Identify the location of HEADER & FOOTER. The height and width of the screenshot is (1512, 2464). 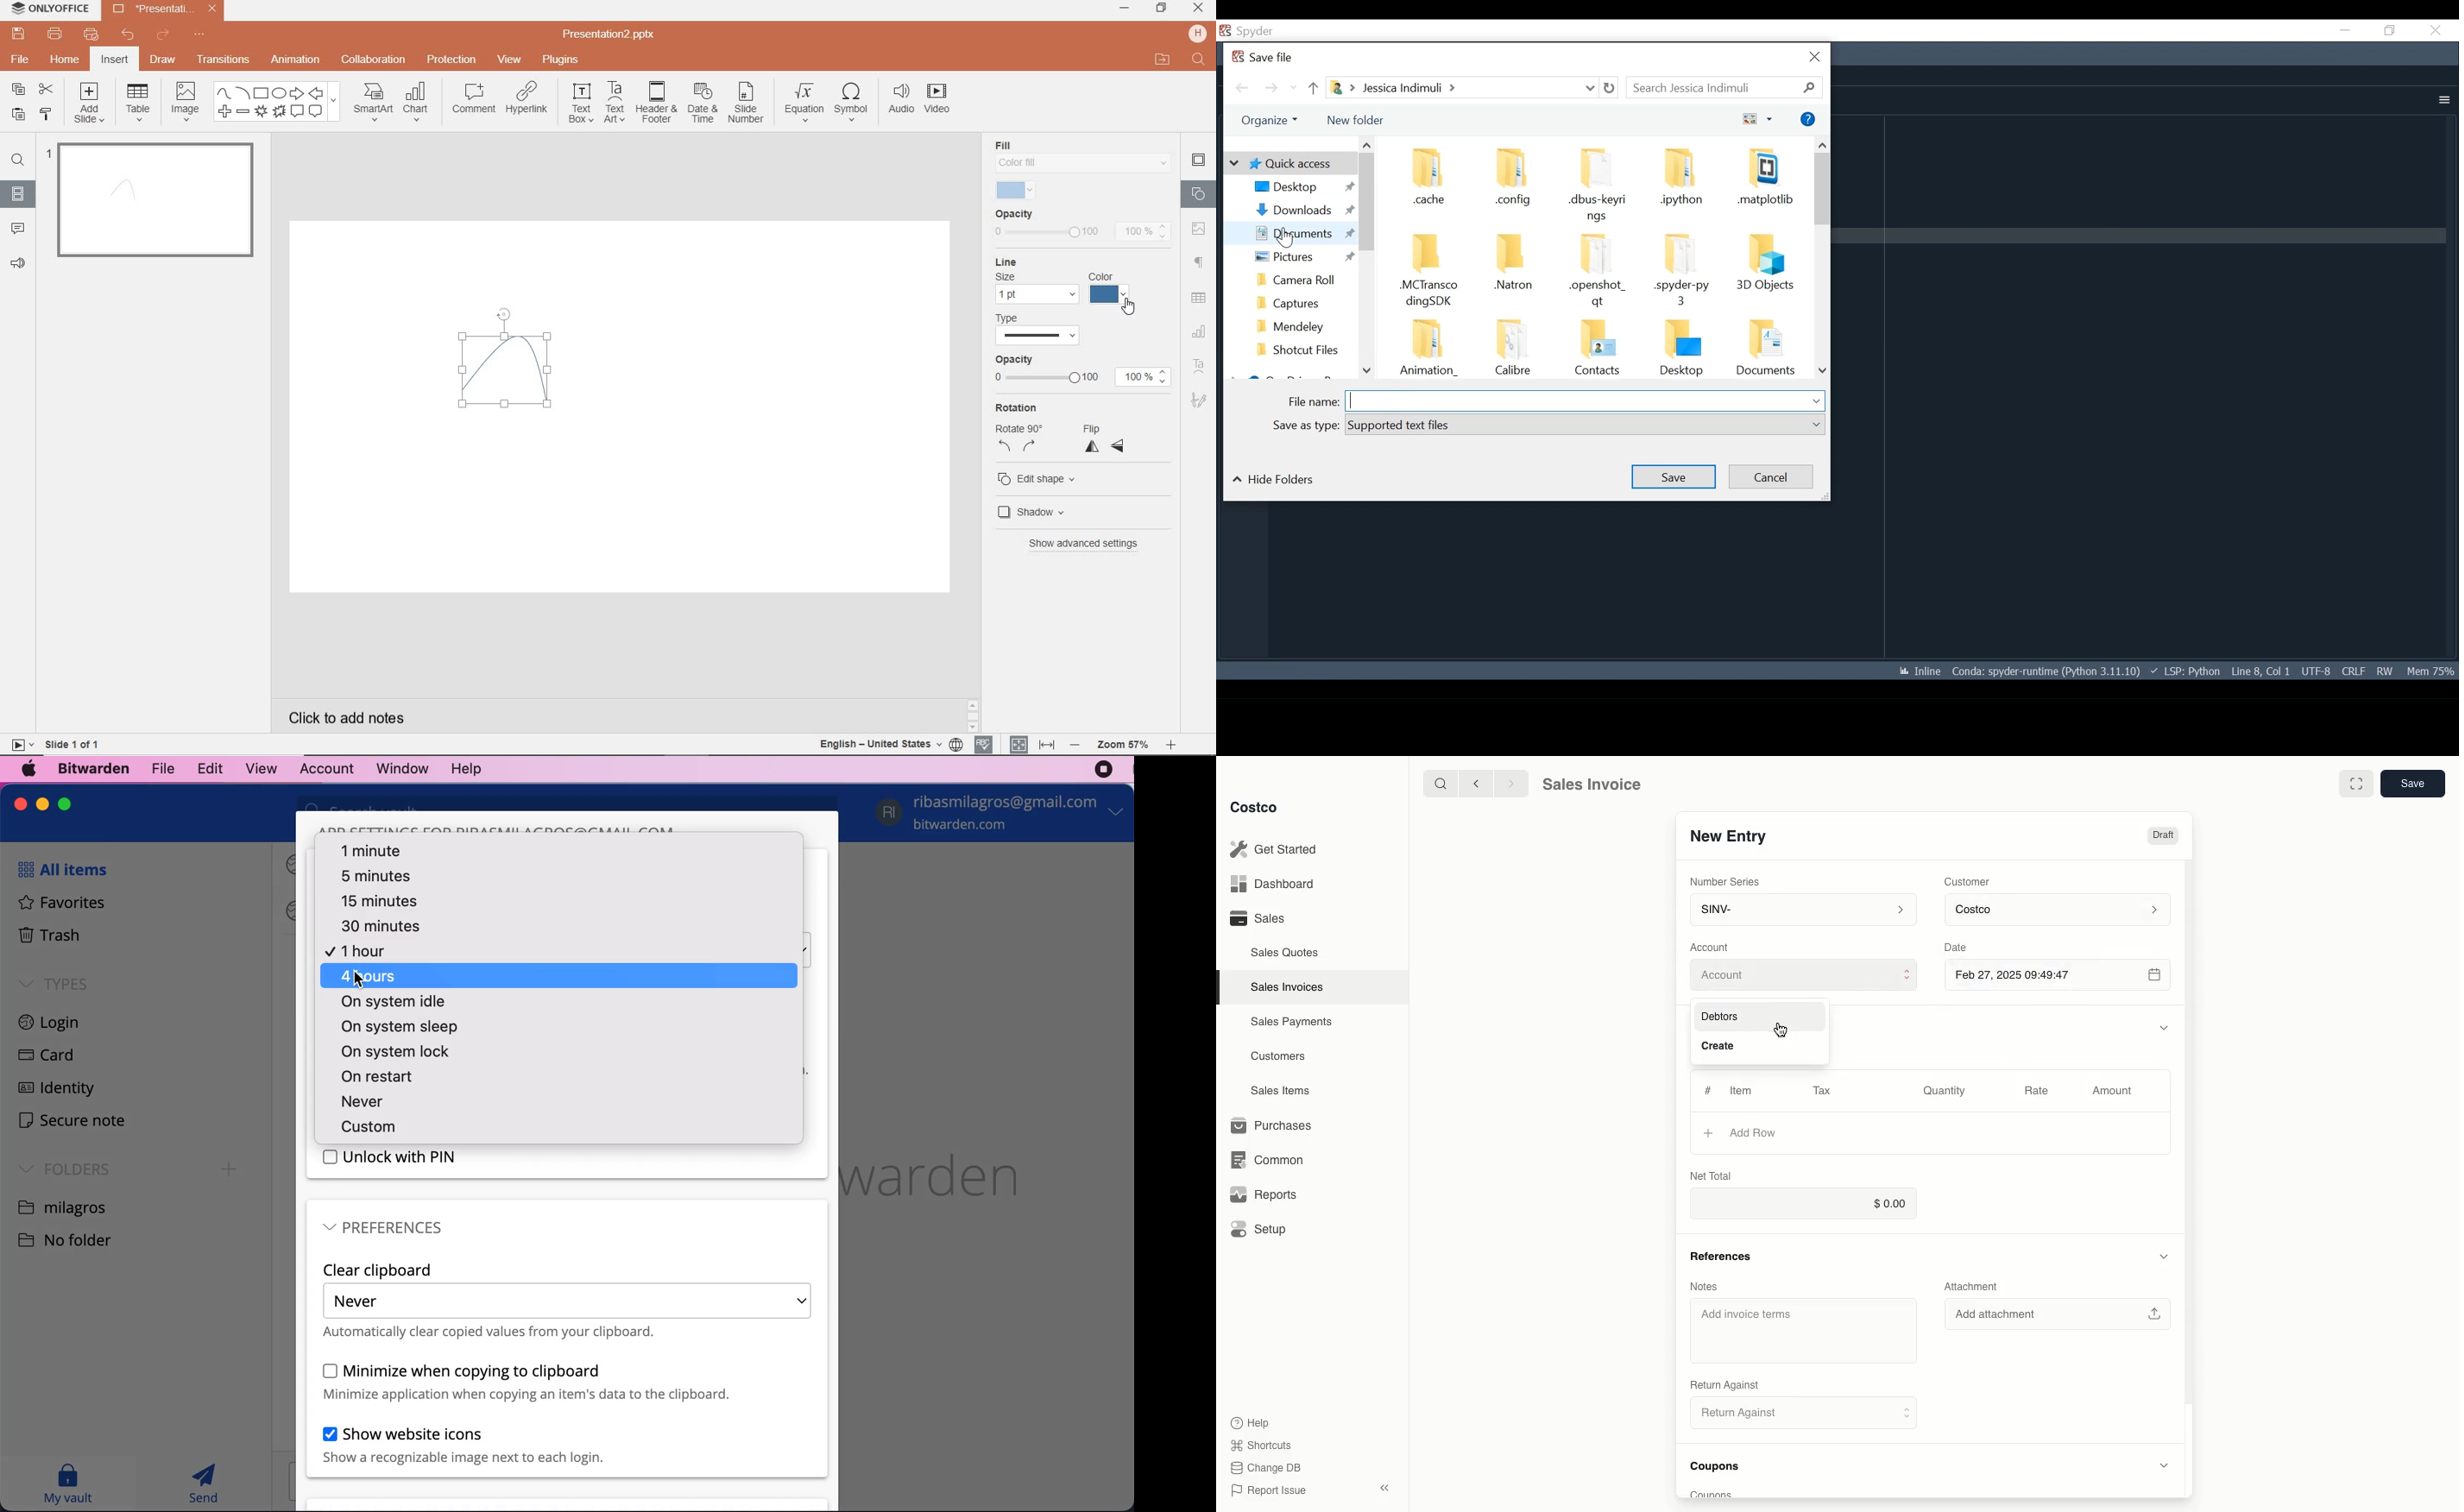
(655, 103).